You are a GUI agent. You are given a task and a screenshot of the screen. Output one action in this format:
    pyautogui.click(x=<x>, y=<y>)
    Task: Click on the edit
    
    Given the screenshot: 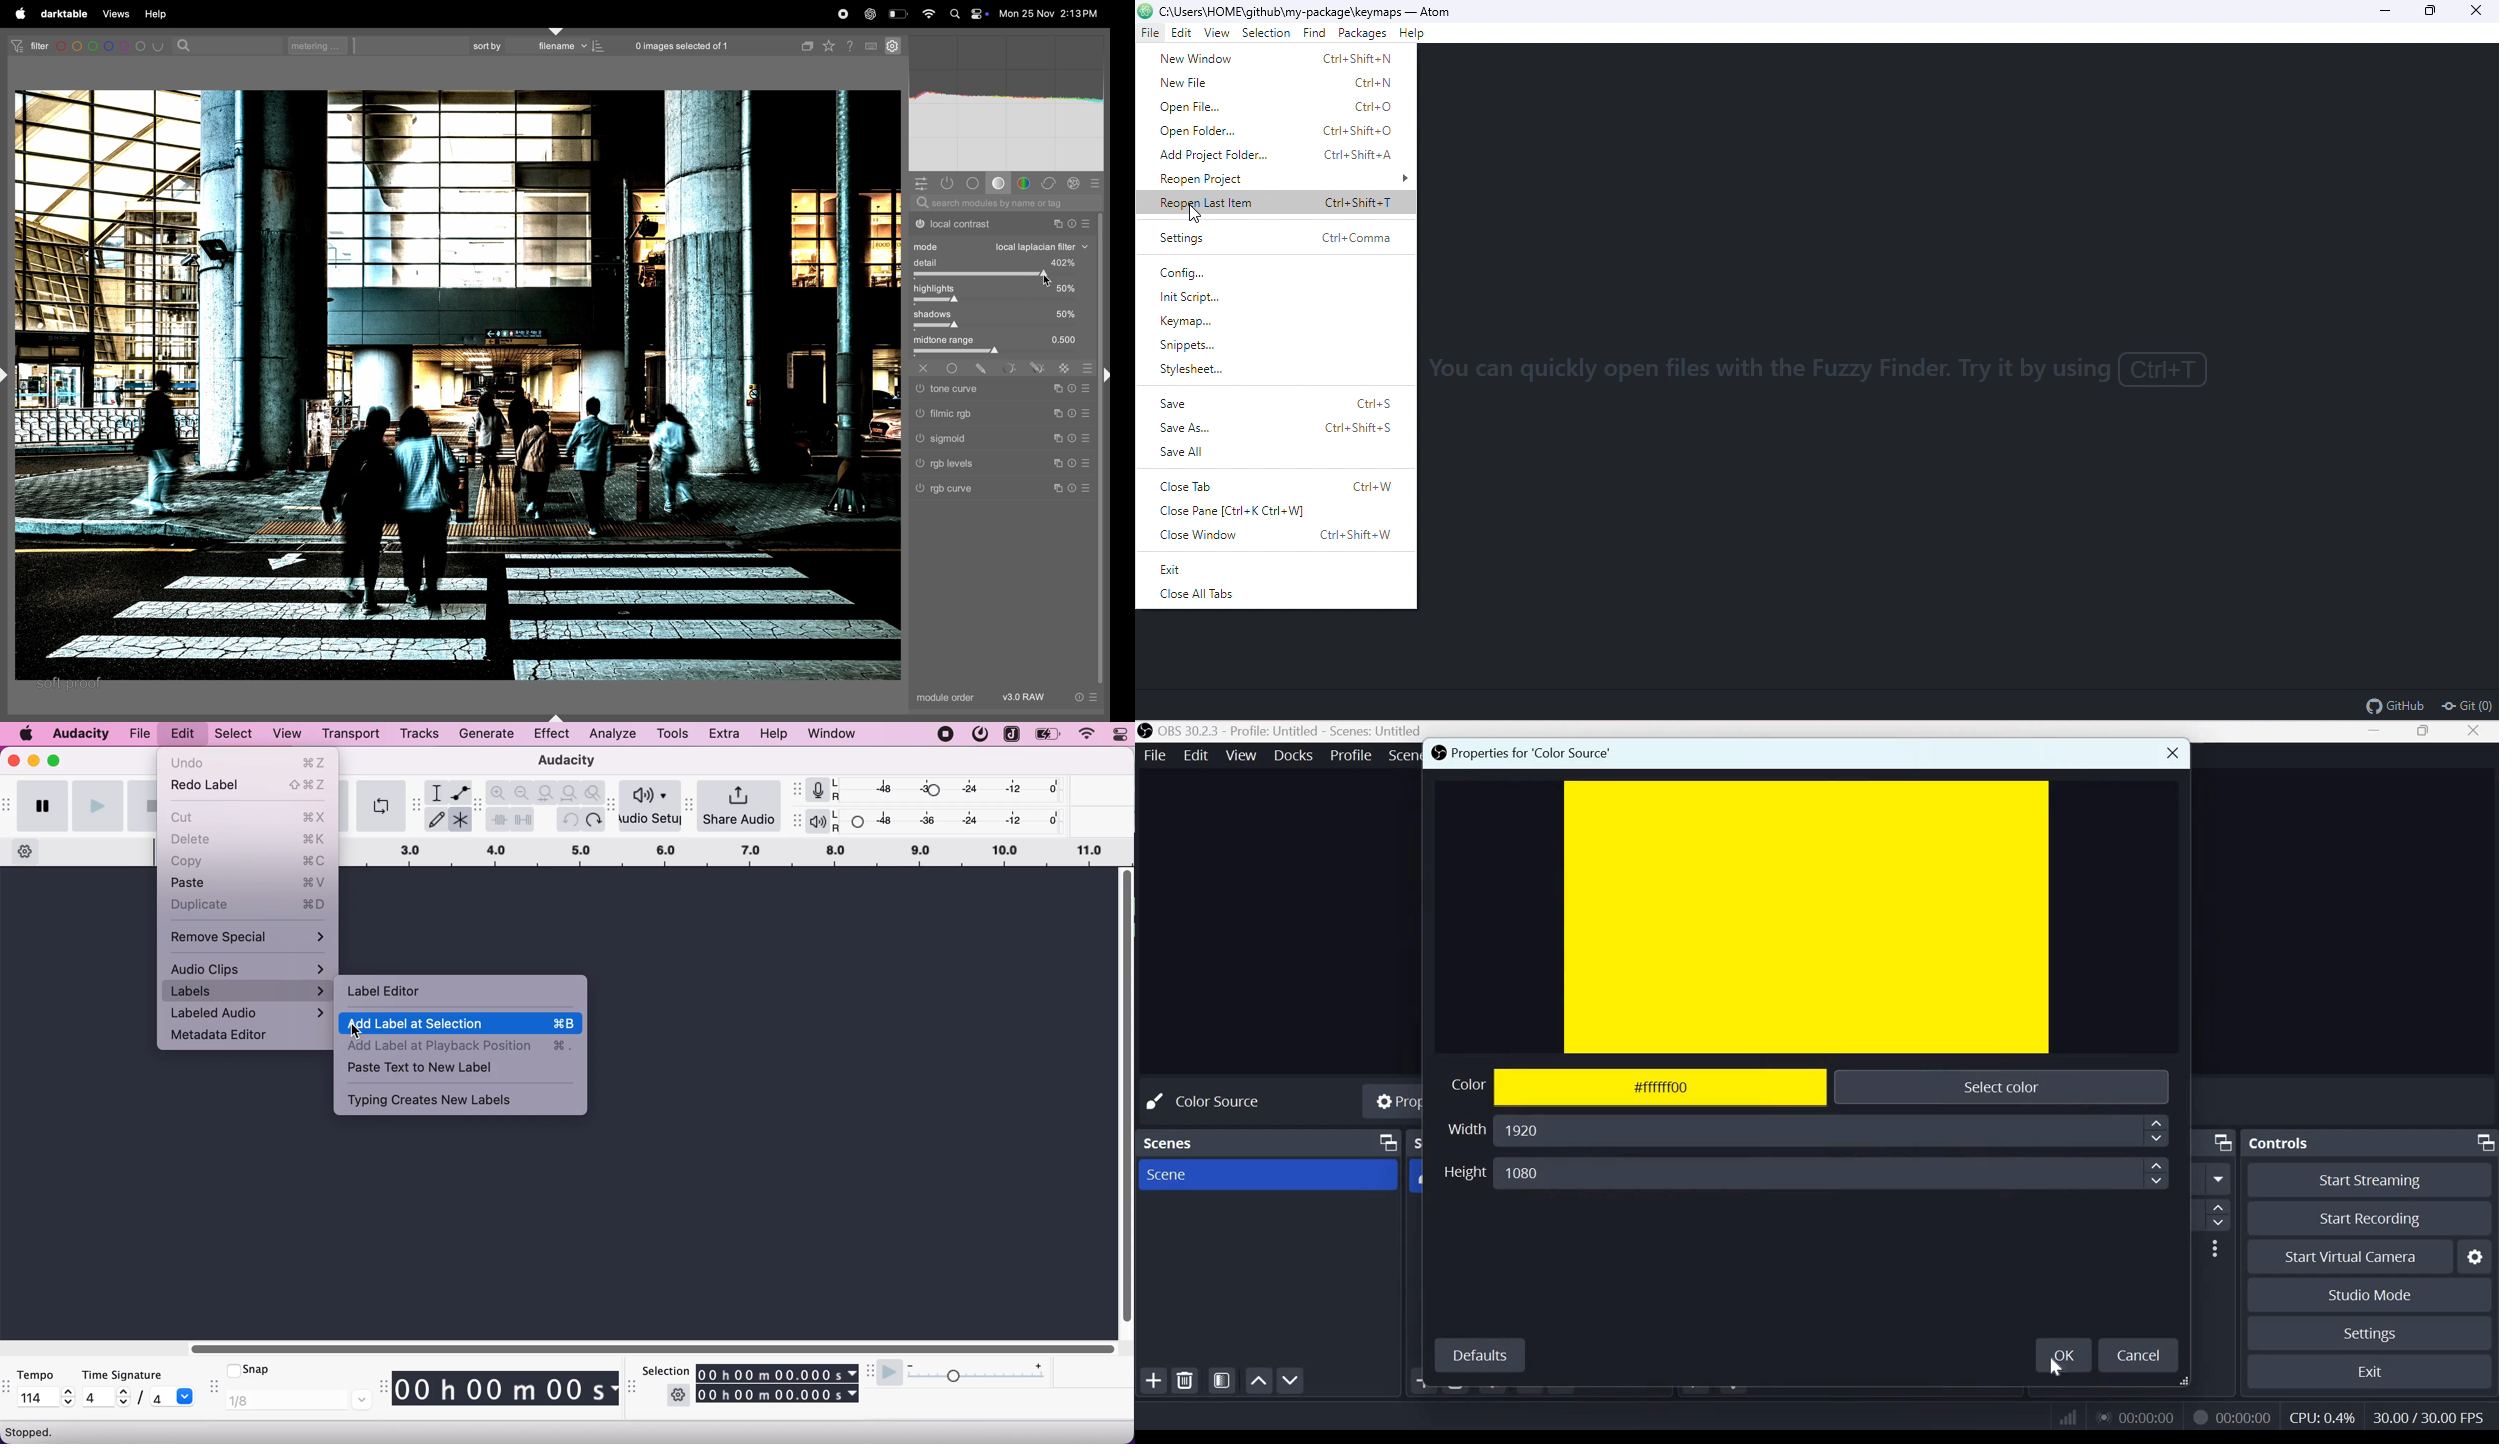 What is the action you would take?
    pyautogui.click(x=185, y=734)
    